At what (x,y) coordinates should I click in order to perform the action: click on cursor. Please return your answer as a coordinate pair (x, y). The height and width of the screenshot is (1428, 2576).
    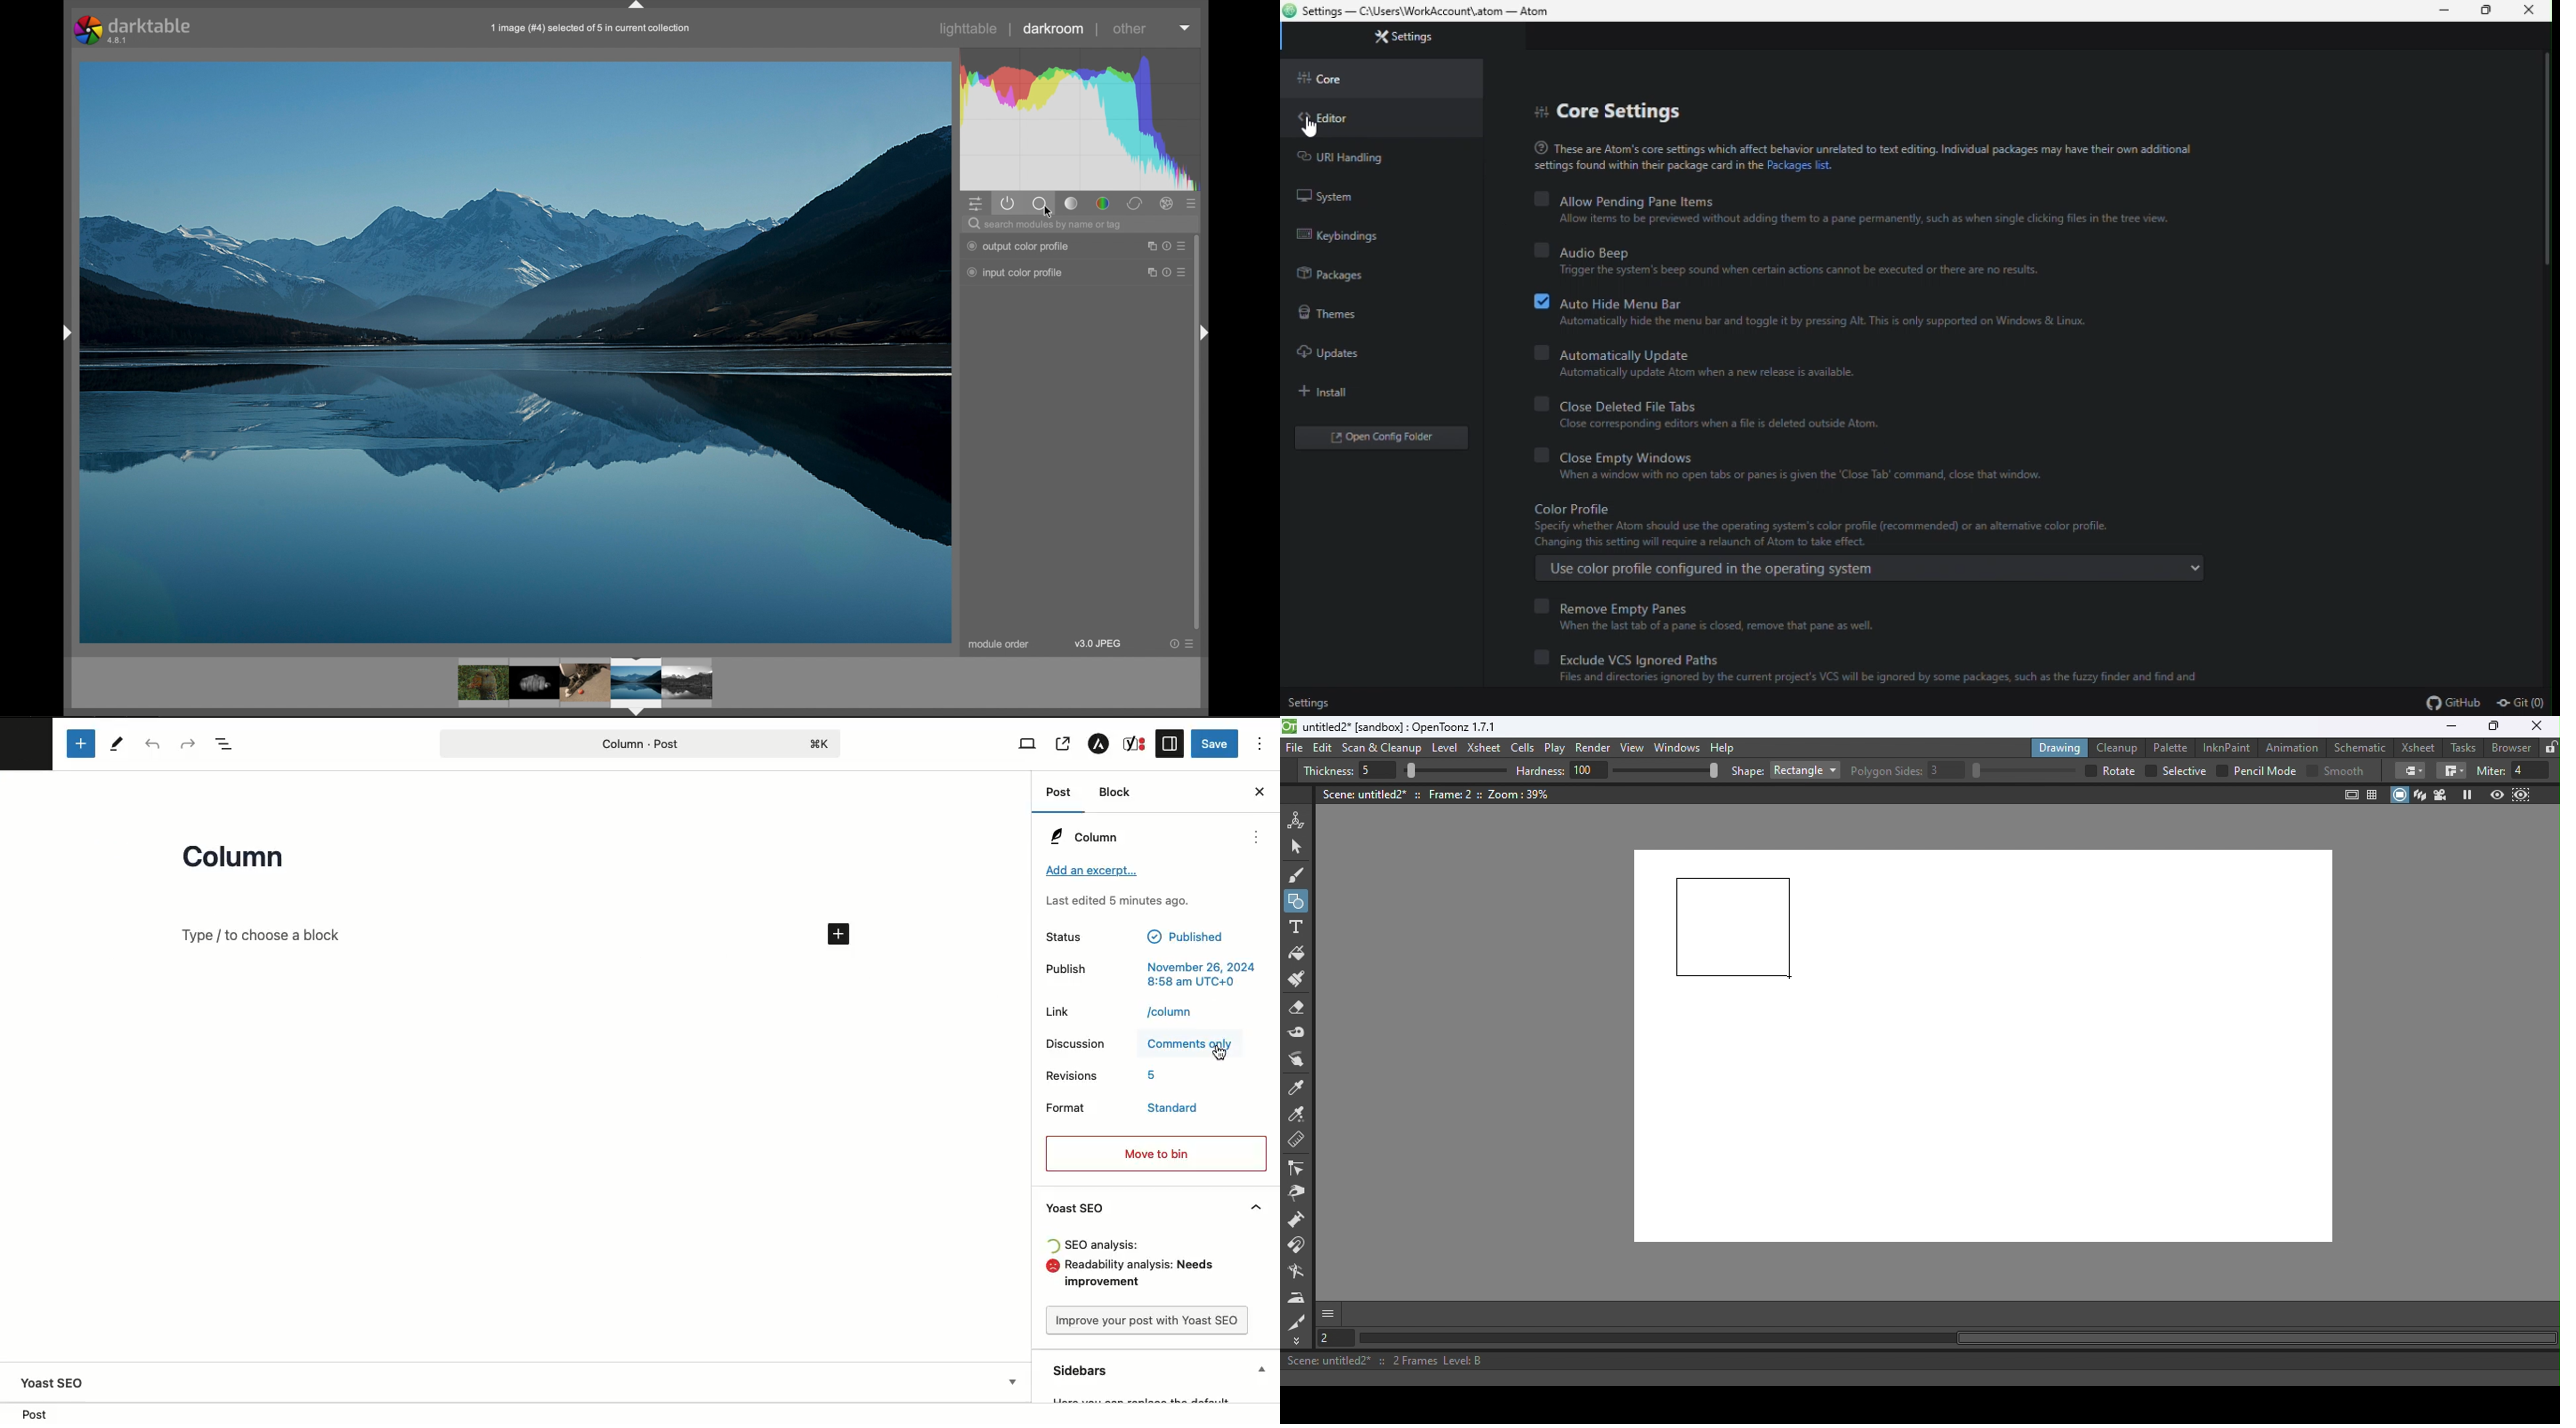
    Looking at the image, I should click on (1053, 213).